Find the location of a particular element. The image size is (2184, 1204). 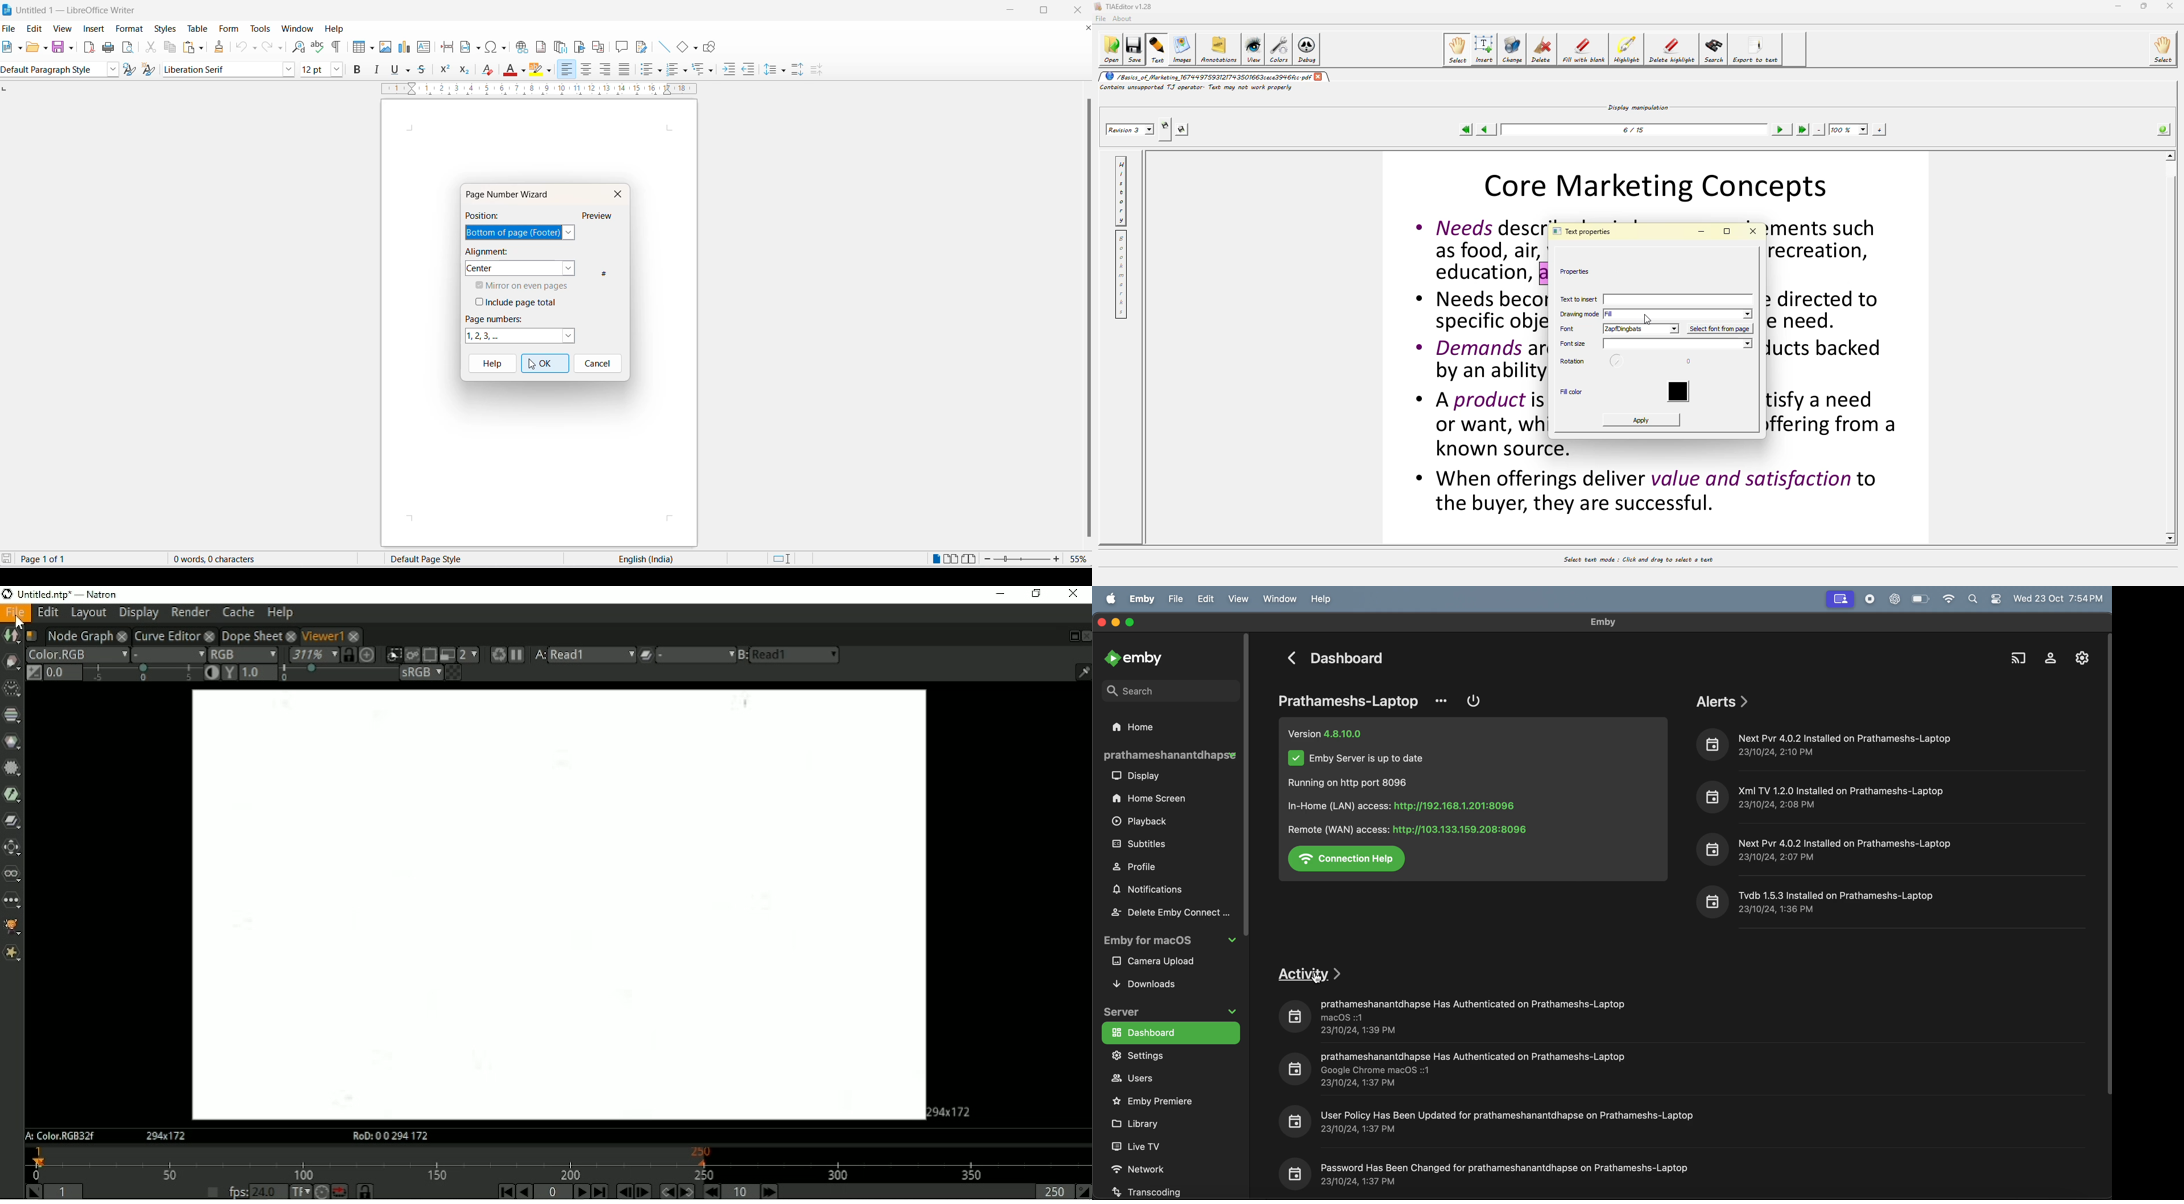

spellings is located at coordinates (318, 47).